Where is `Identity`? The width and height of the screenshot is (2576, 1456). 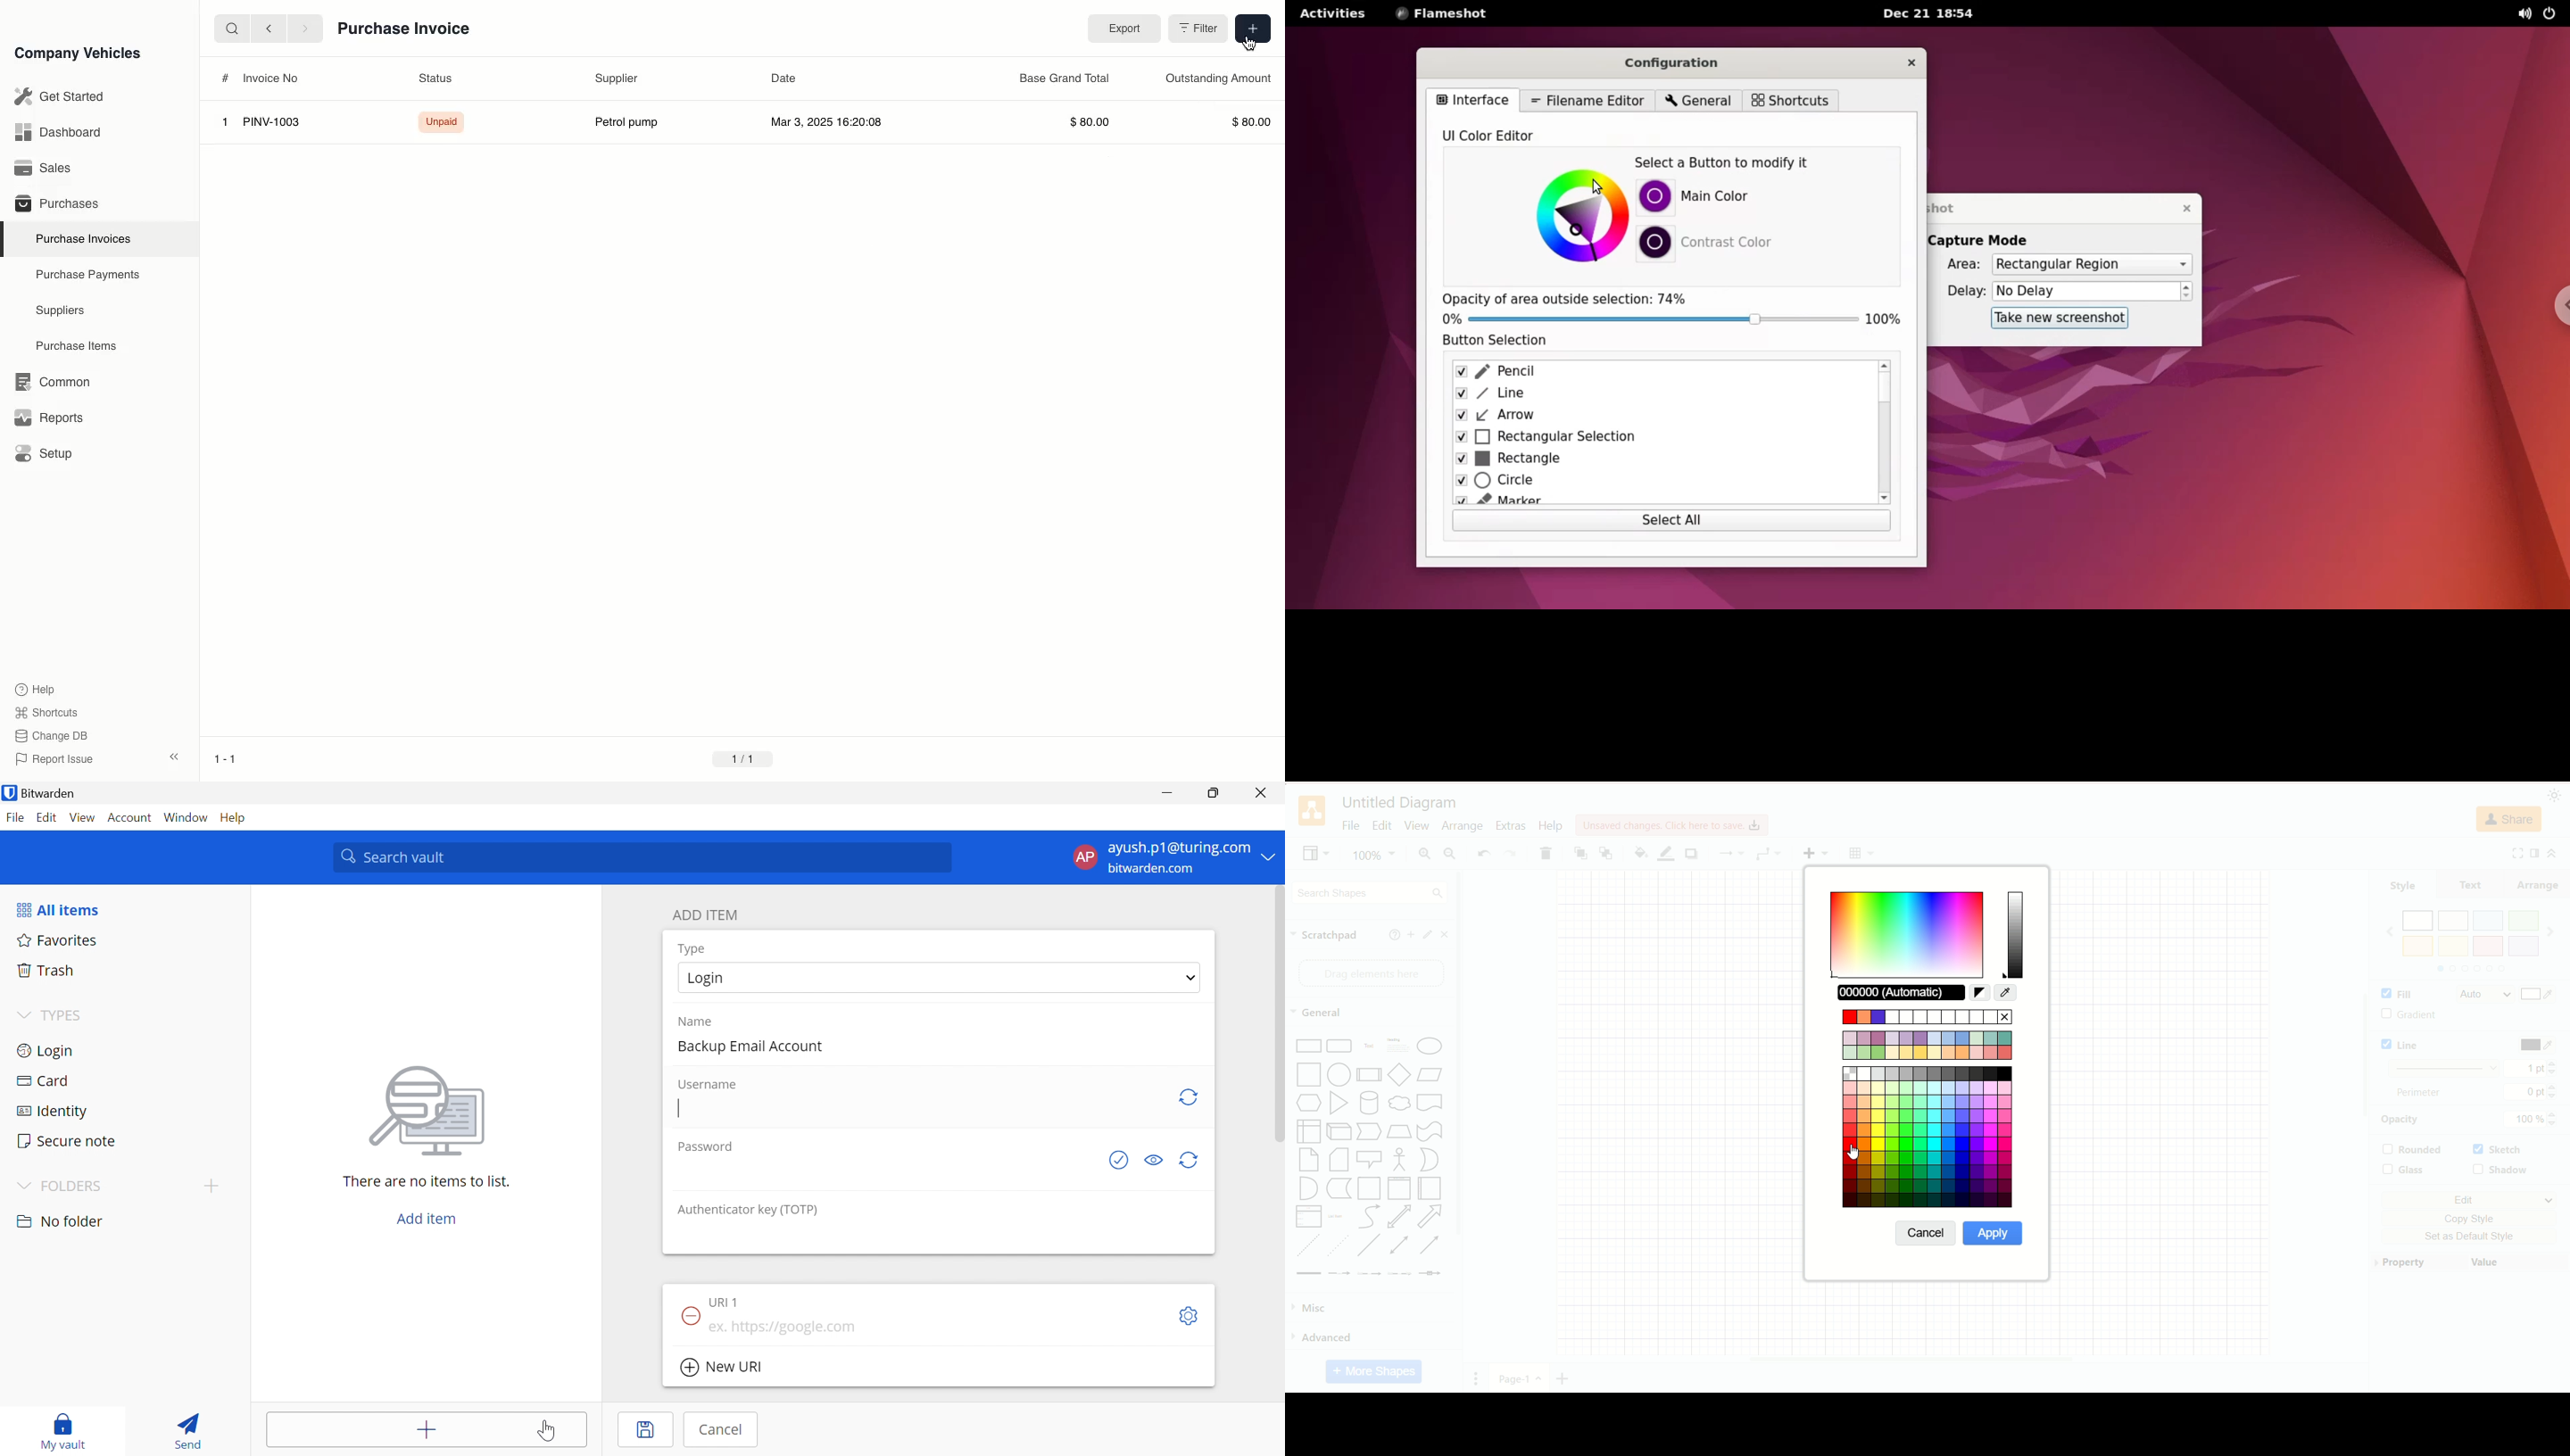
Identity is located at coordinates (48, 1113).